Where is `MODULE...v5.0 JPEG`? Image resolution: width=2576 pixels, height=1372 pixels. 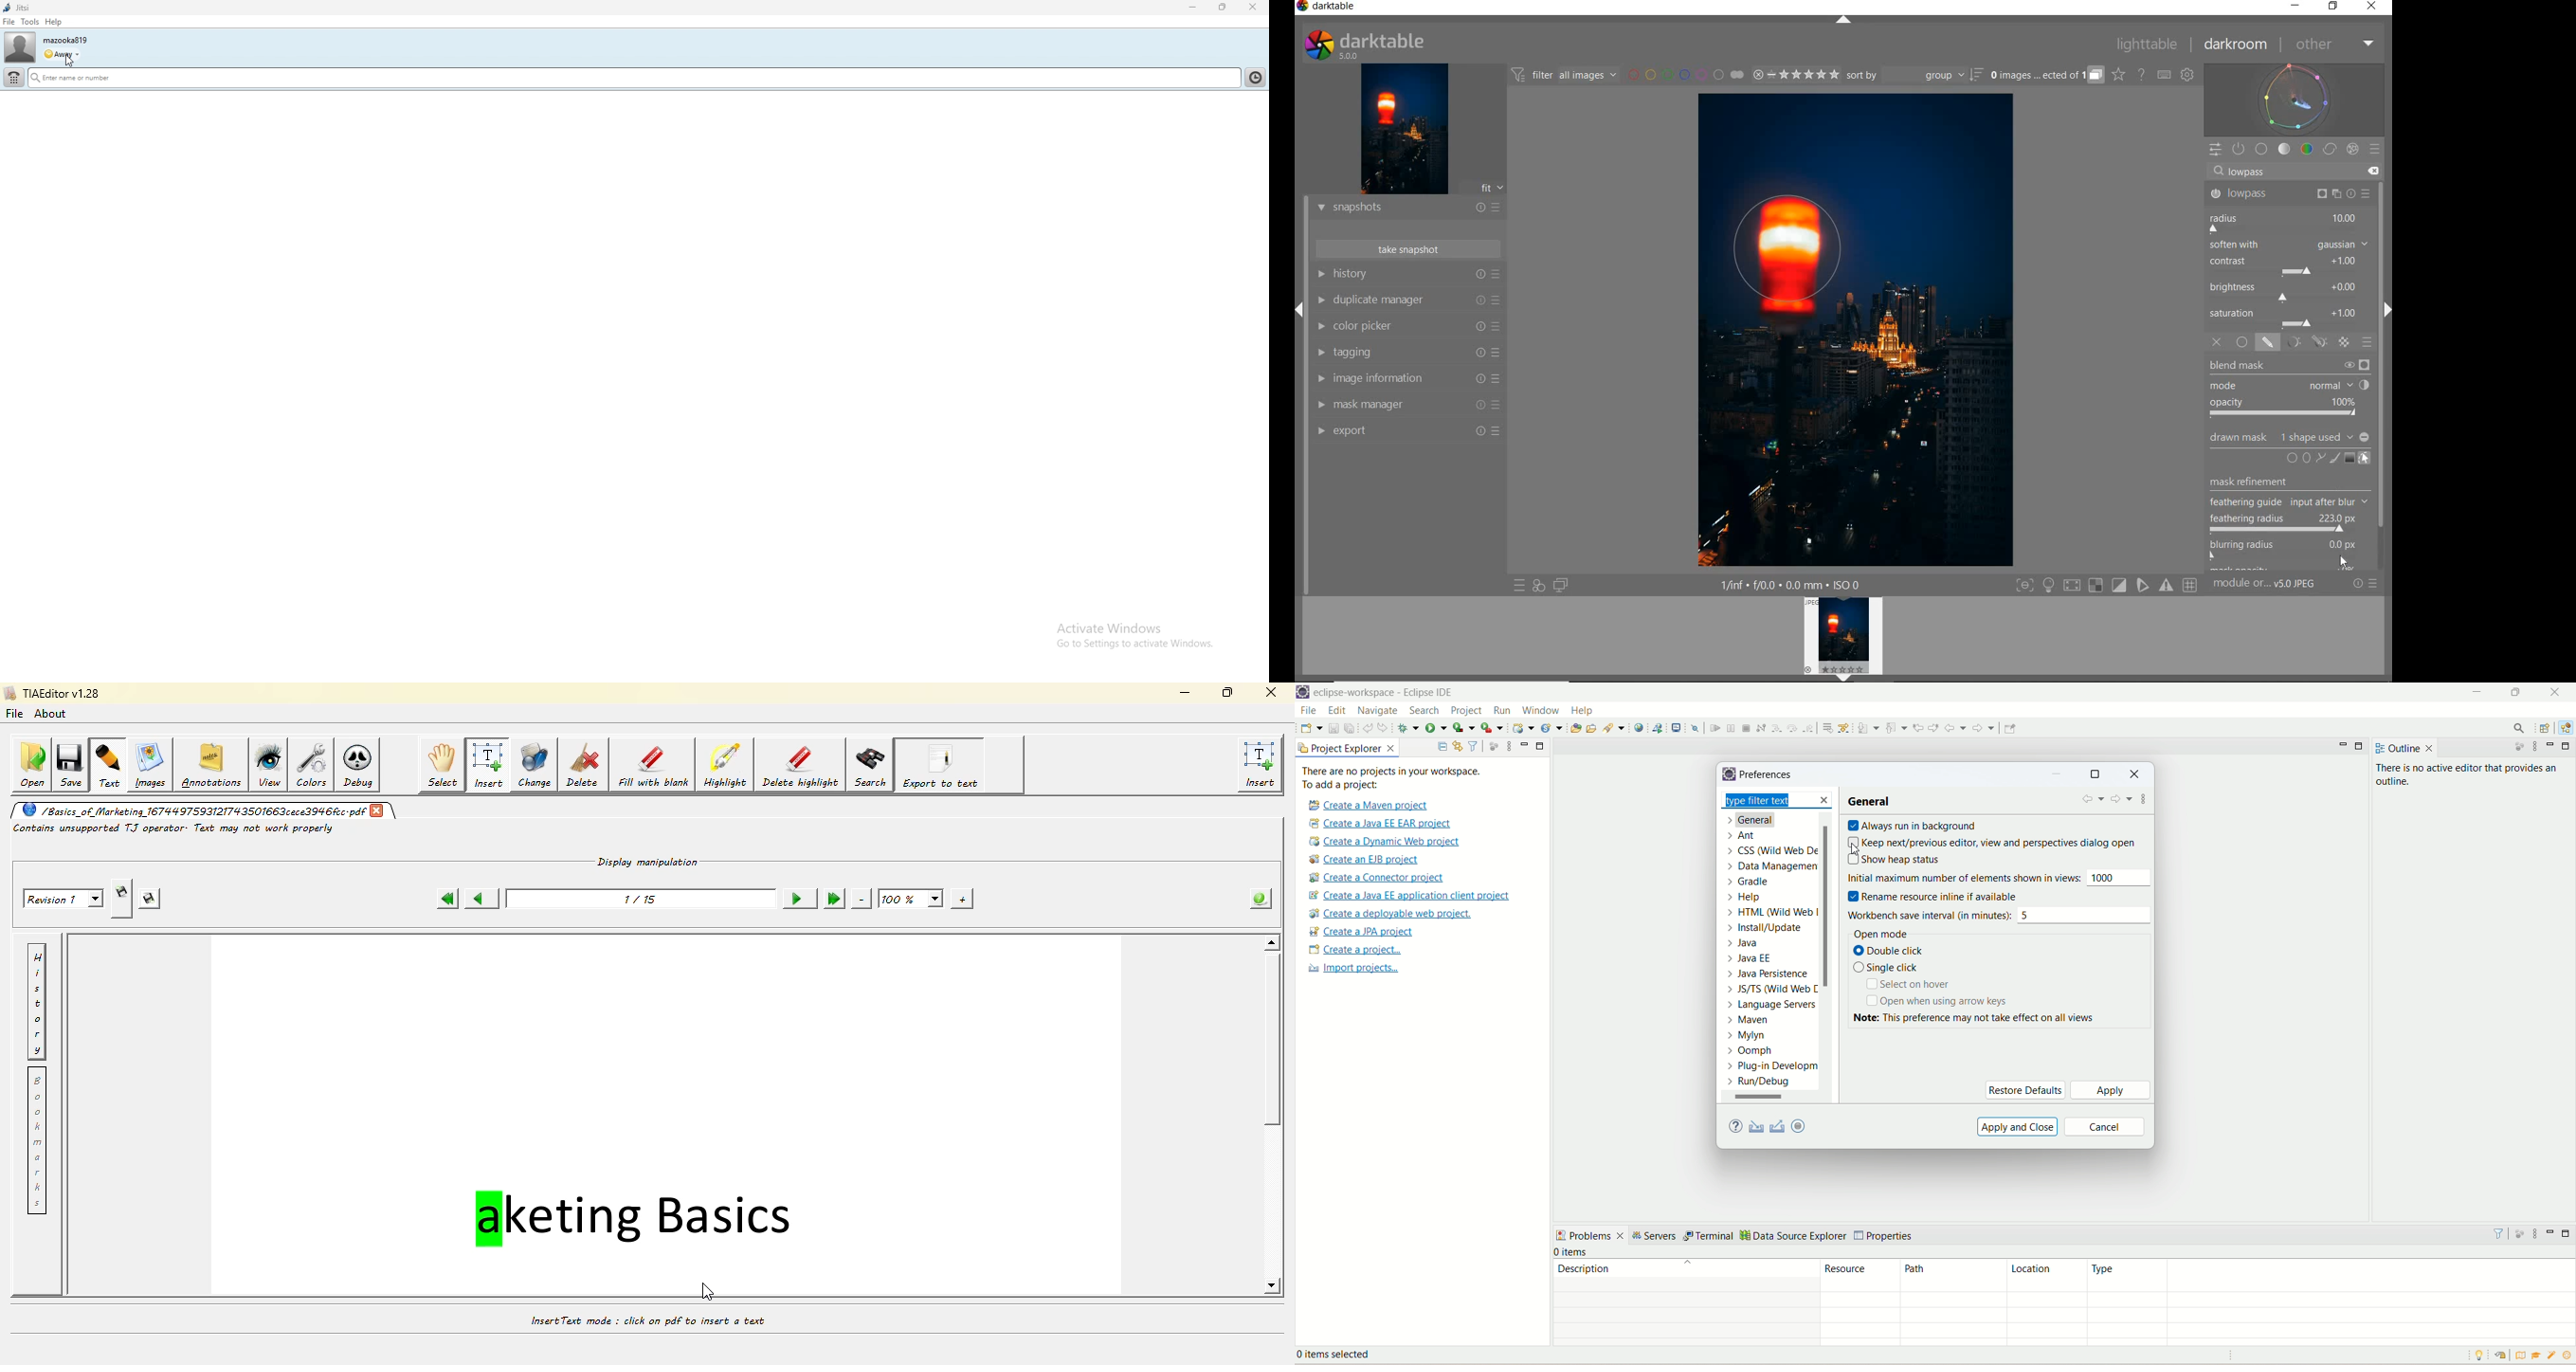
MODULE...v5.0 JPEG is located at coordinates (2278, 585).